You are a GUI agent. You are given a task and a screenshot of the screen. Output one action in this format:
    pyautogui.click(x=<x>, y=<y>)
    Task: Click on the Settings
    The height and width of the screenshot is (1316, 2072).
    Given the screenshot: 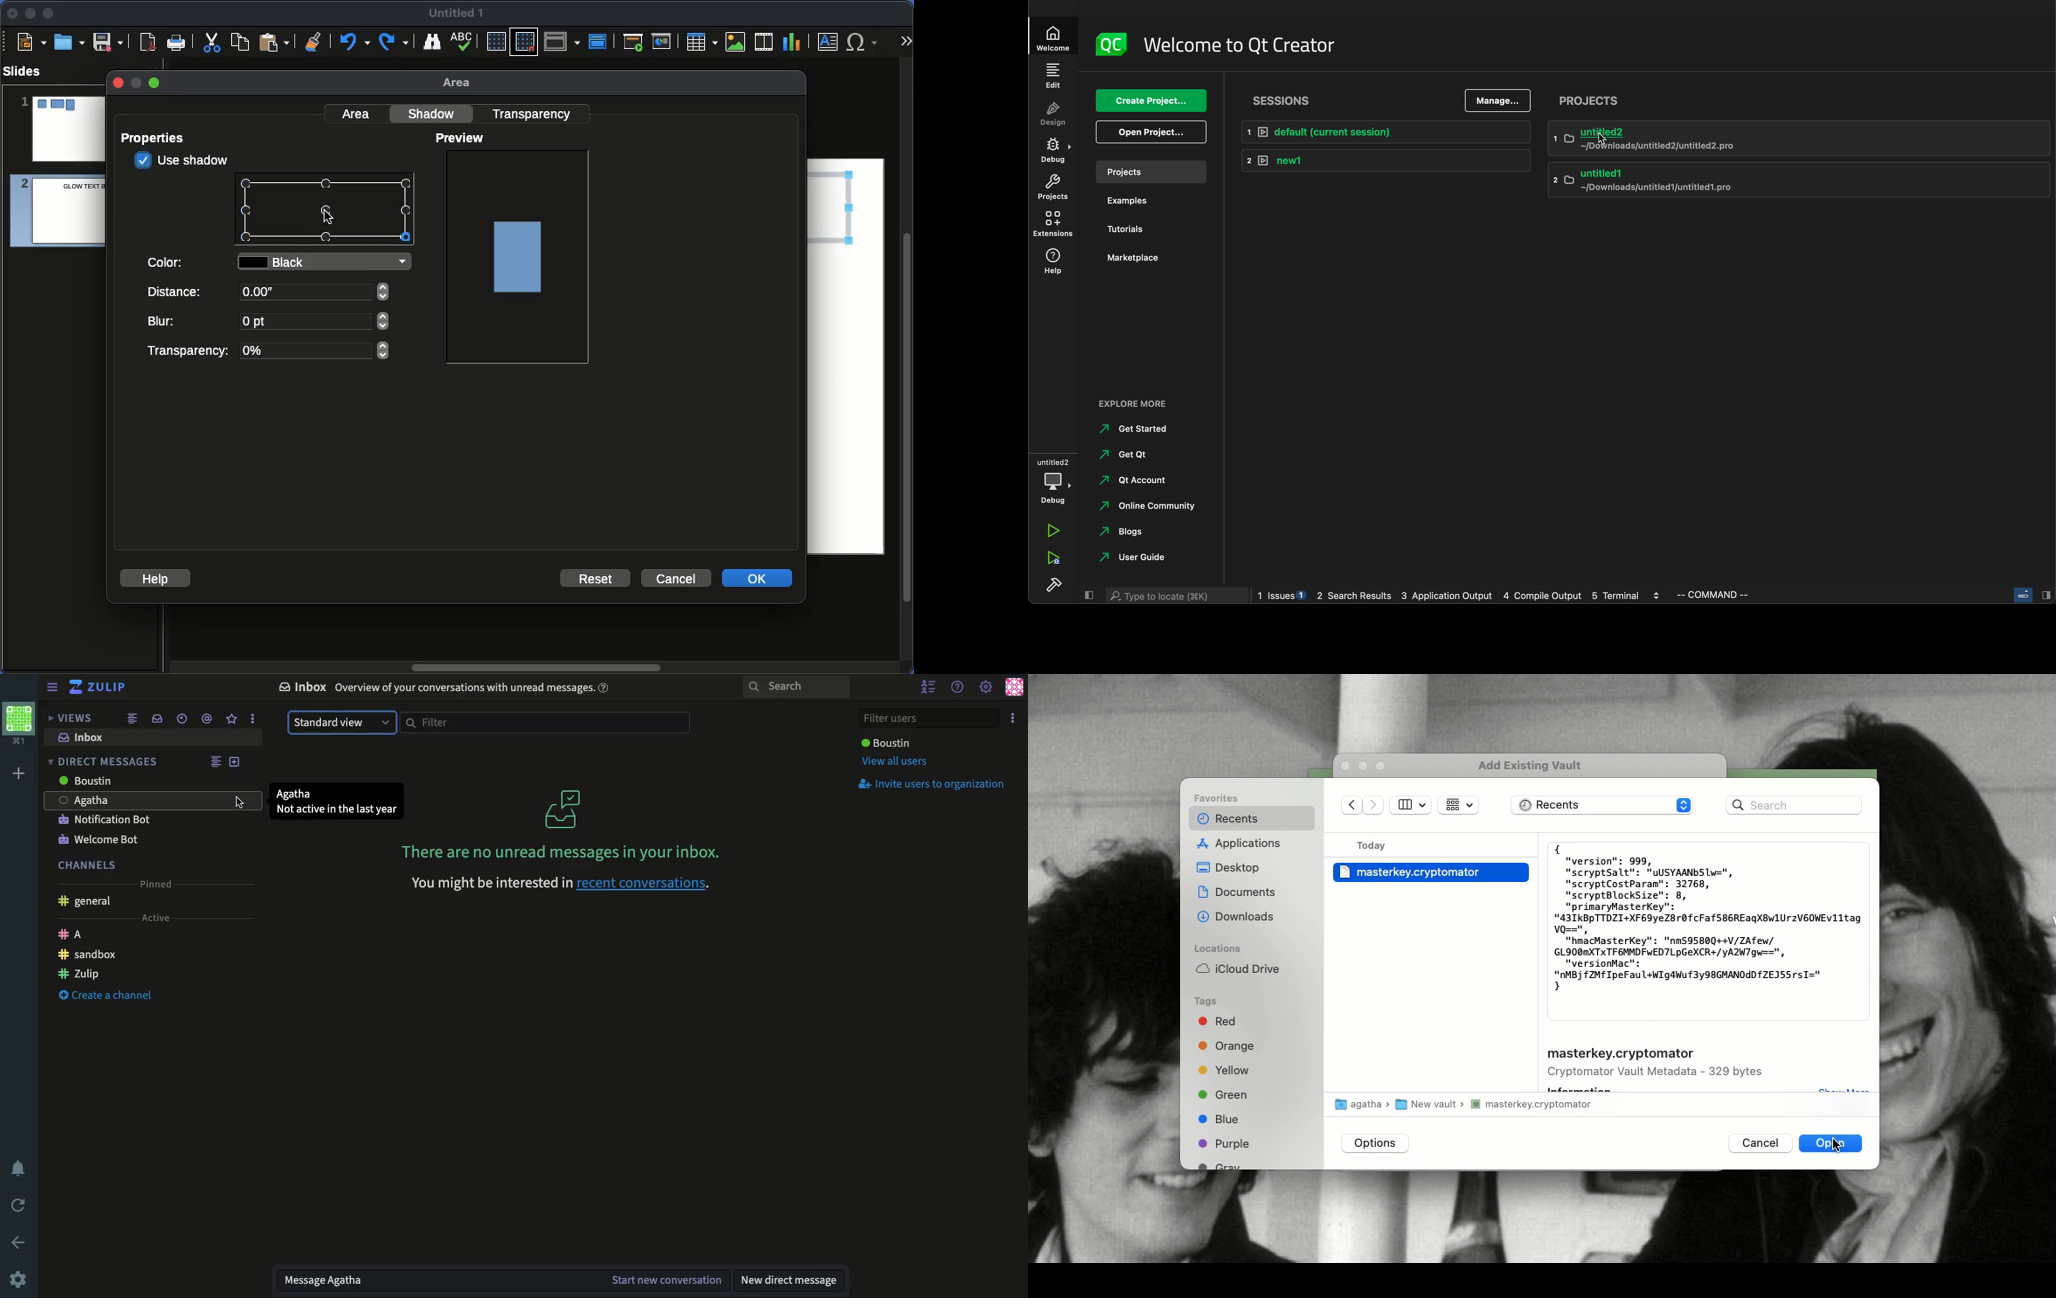 What is the action you would take?
    pyautogui.click(x=987, y=685)
    